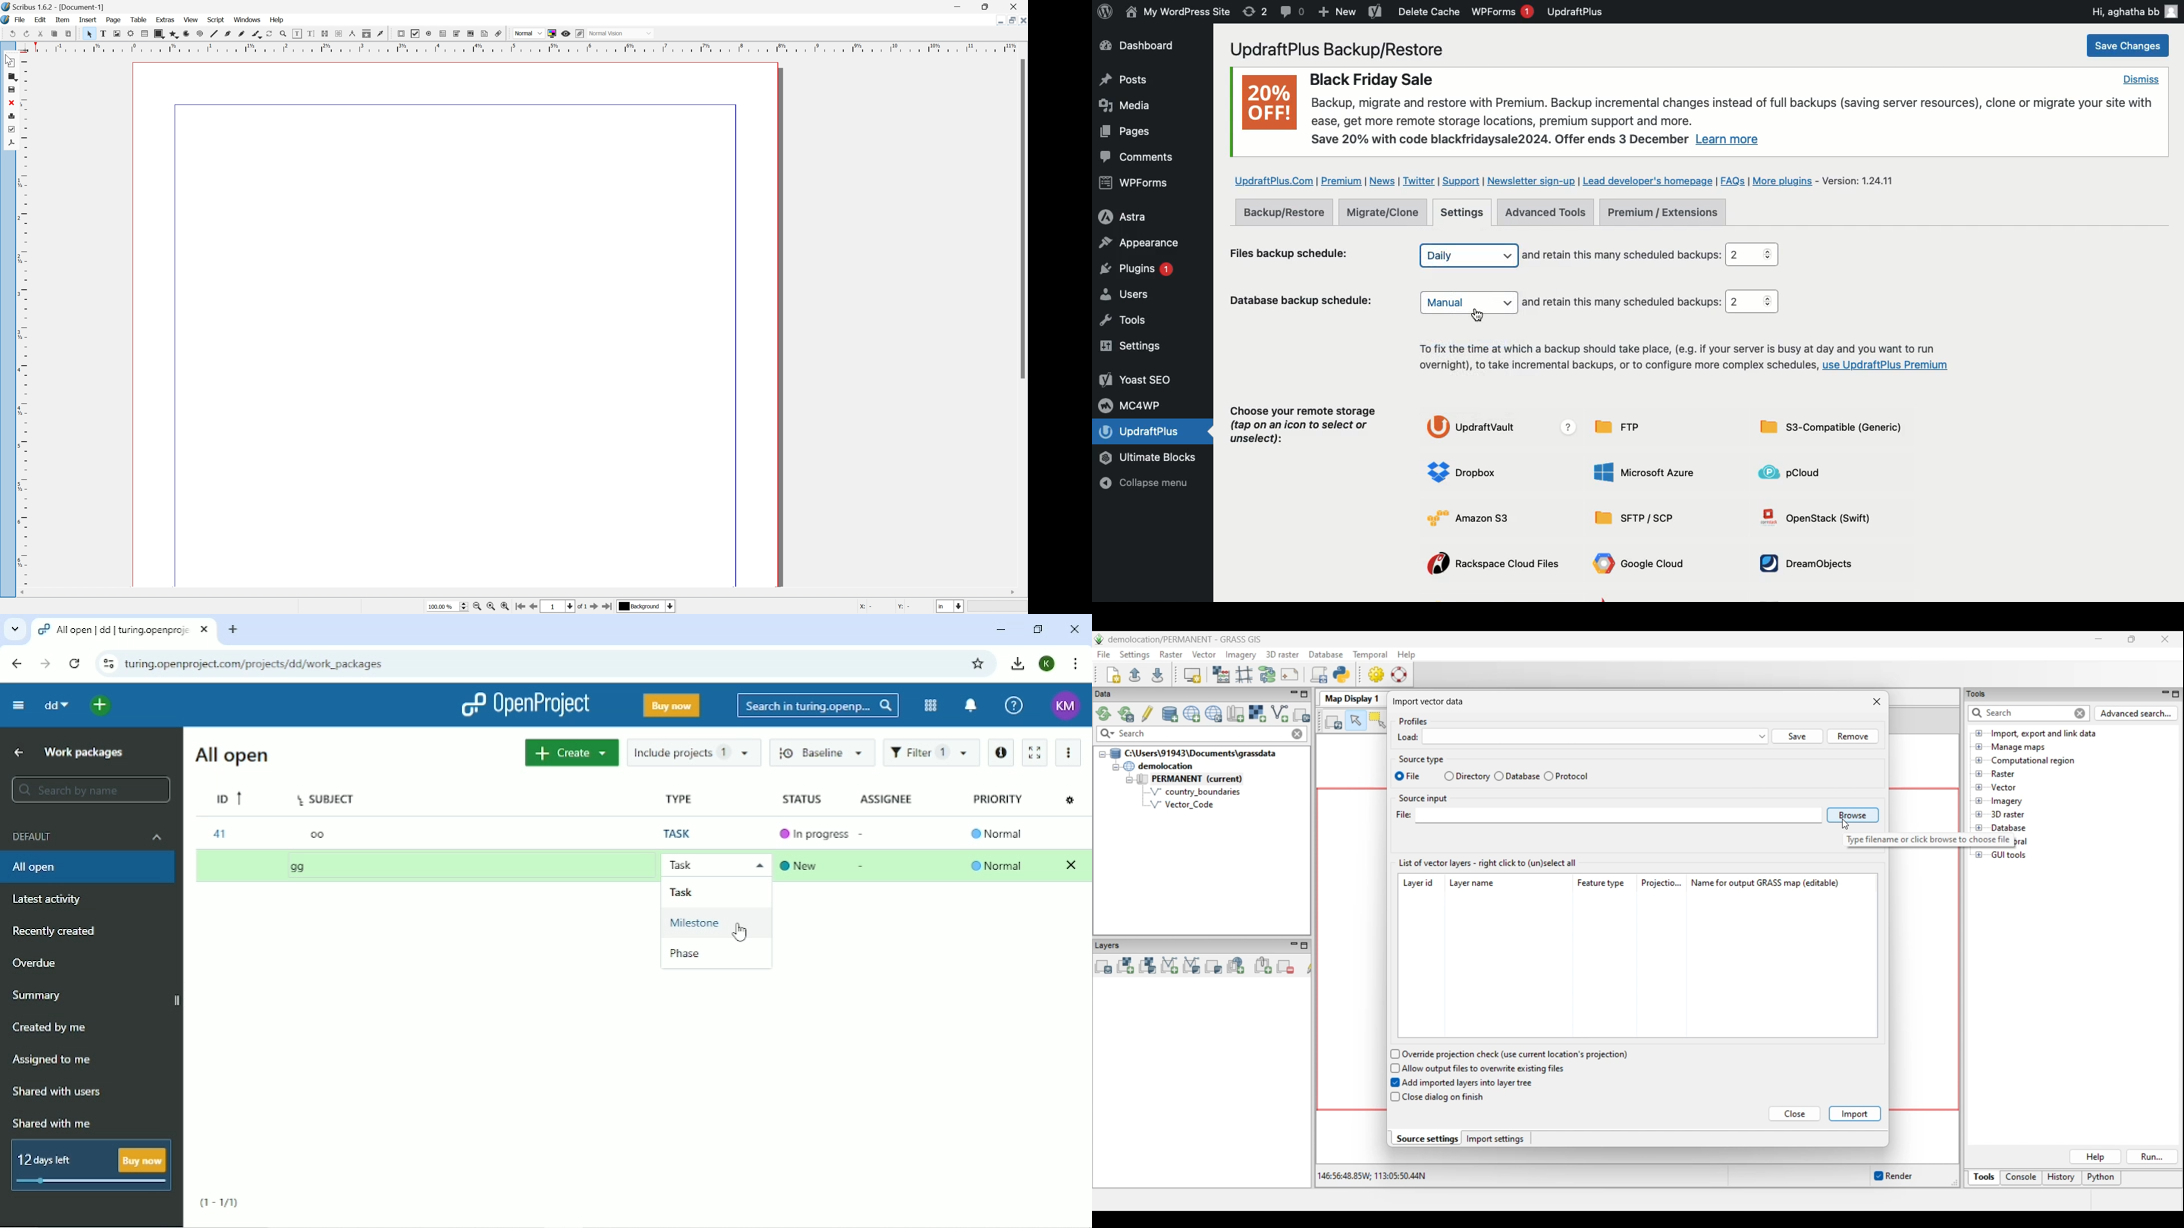 The height and width of the screenshot is (1232, 2184). What do you see at coordinates (571, 753) in the screenshot?
I see `Create` at bounding box center [571, 753].